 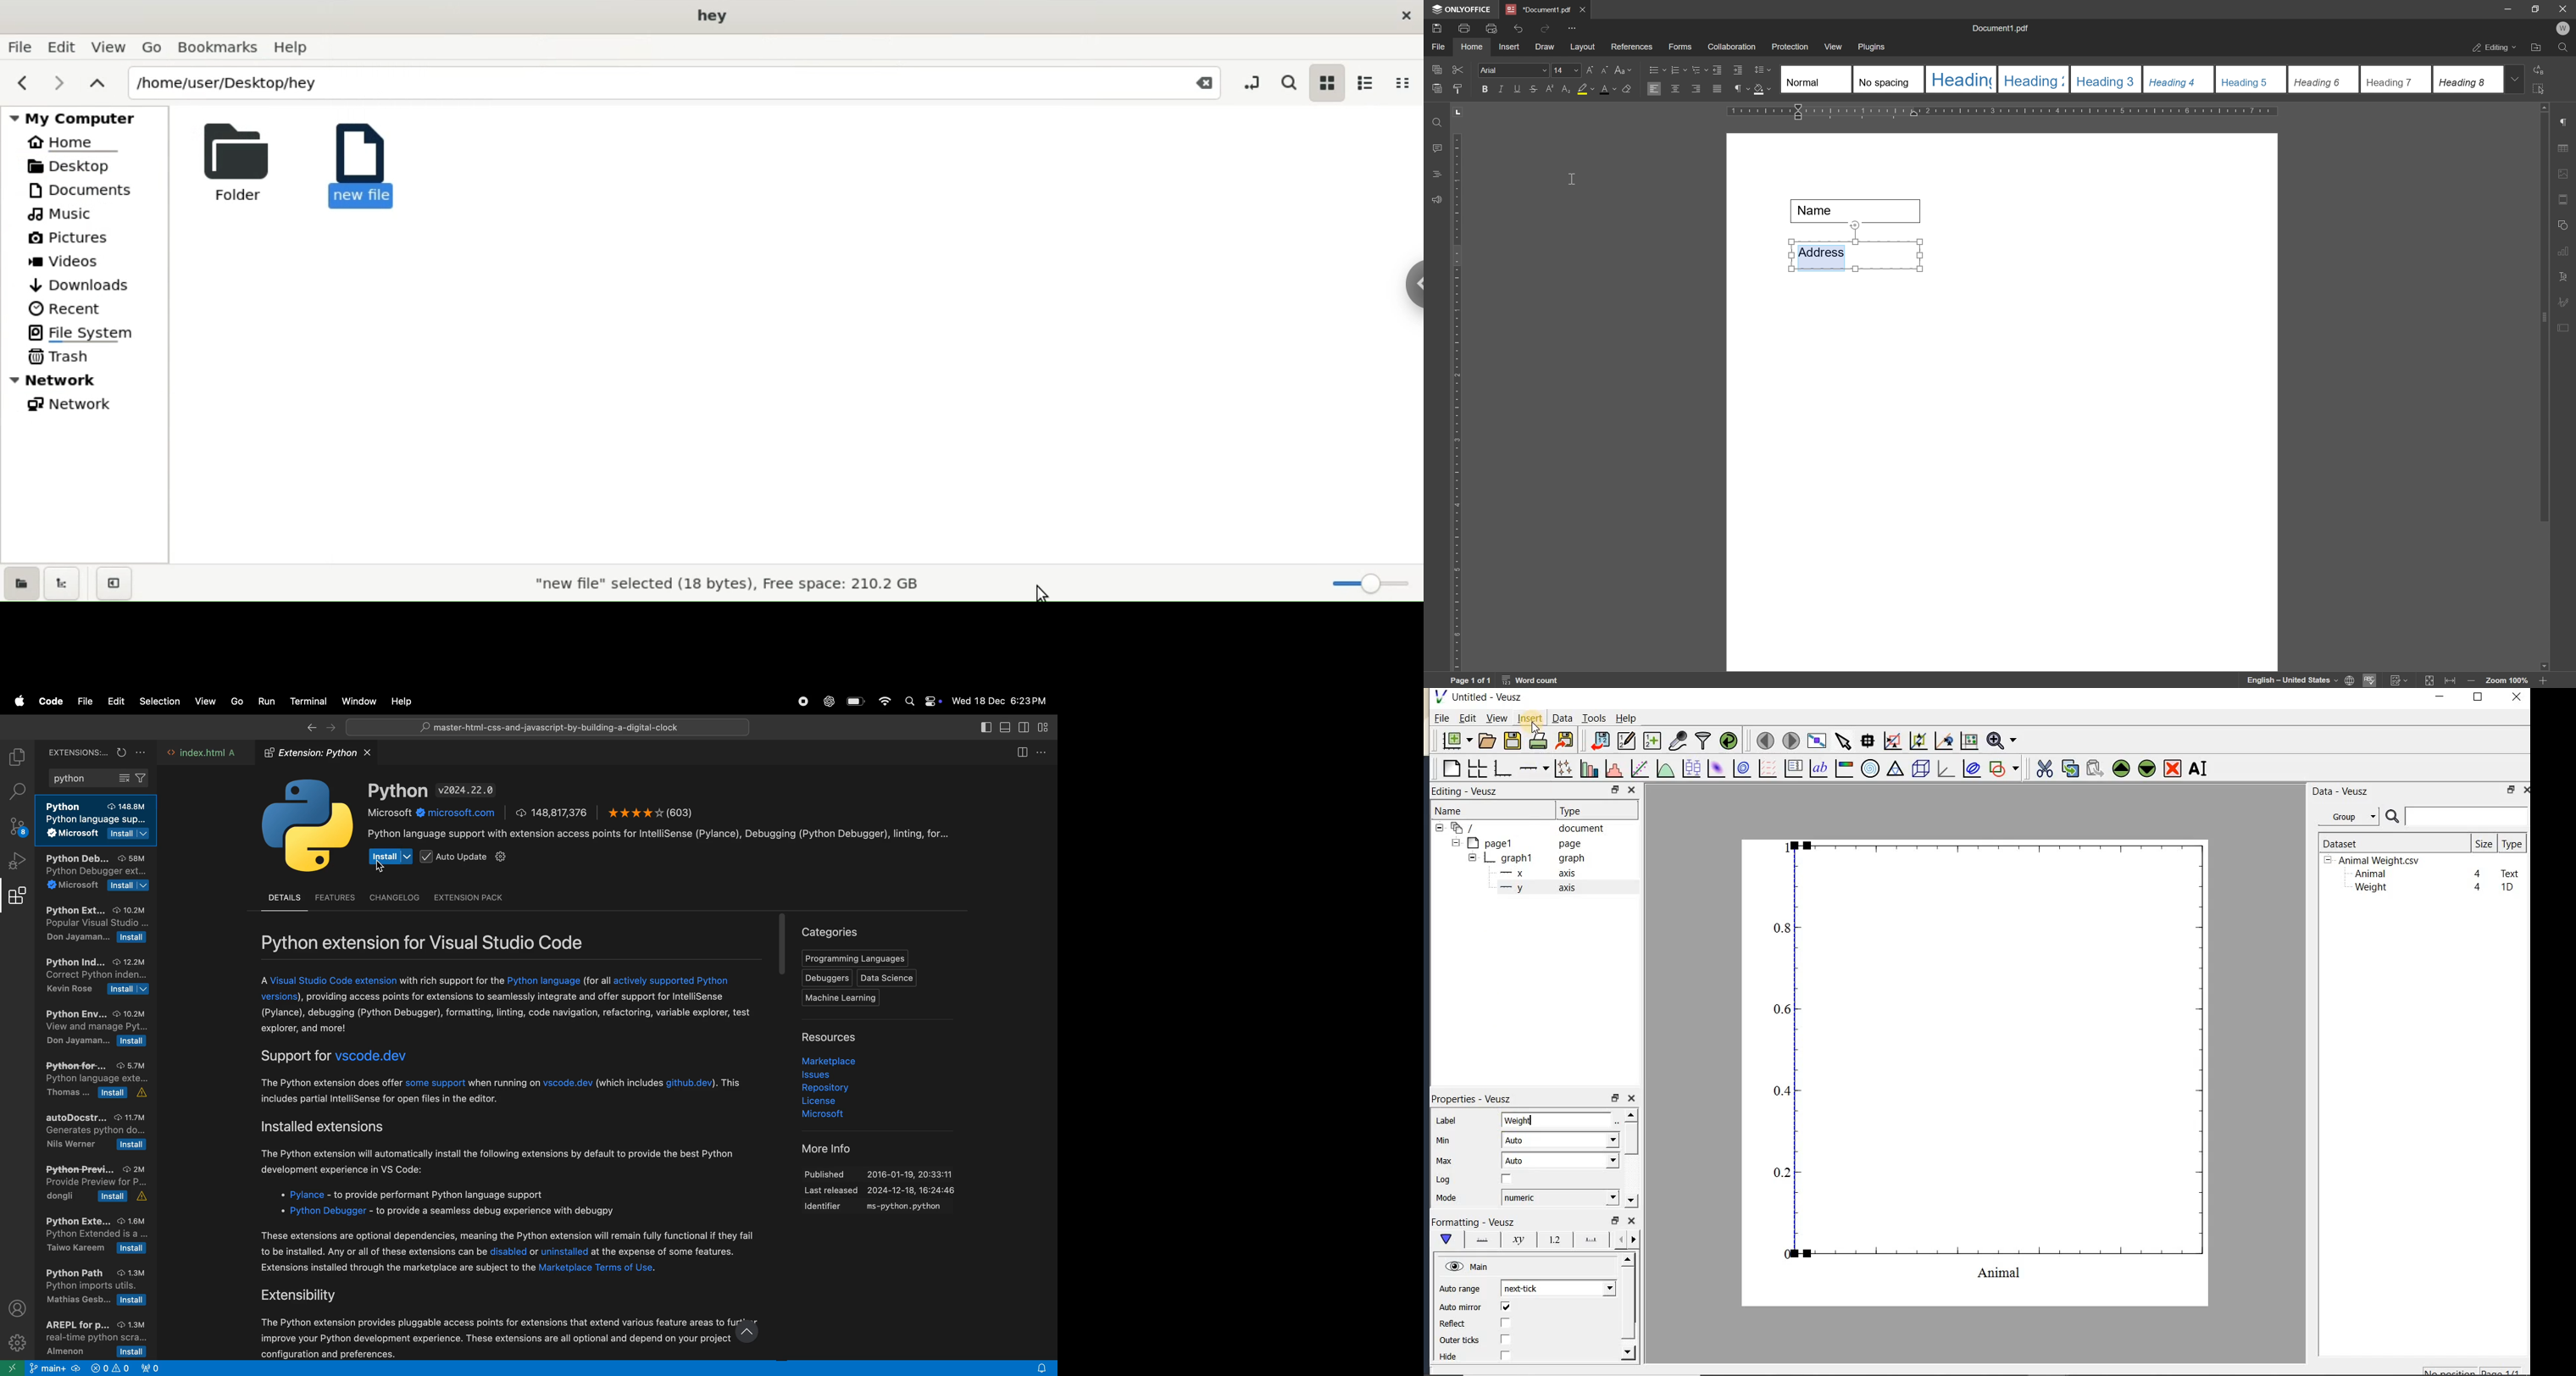 I want to click on v 2024, so click(x=468, y=790).